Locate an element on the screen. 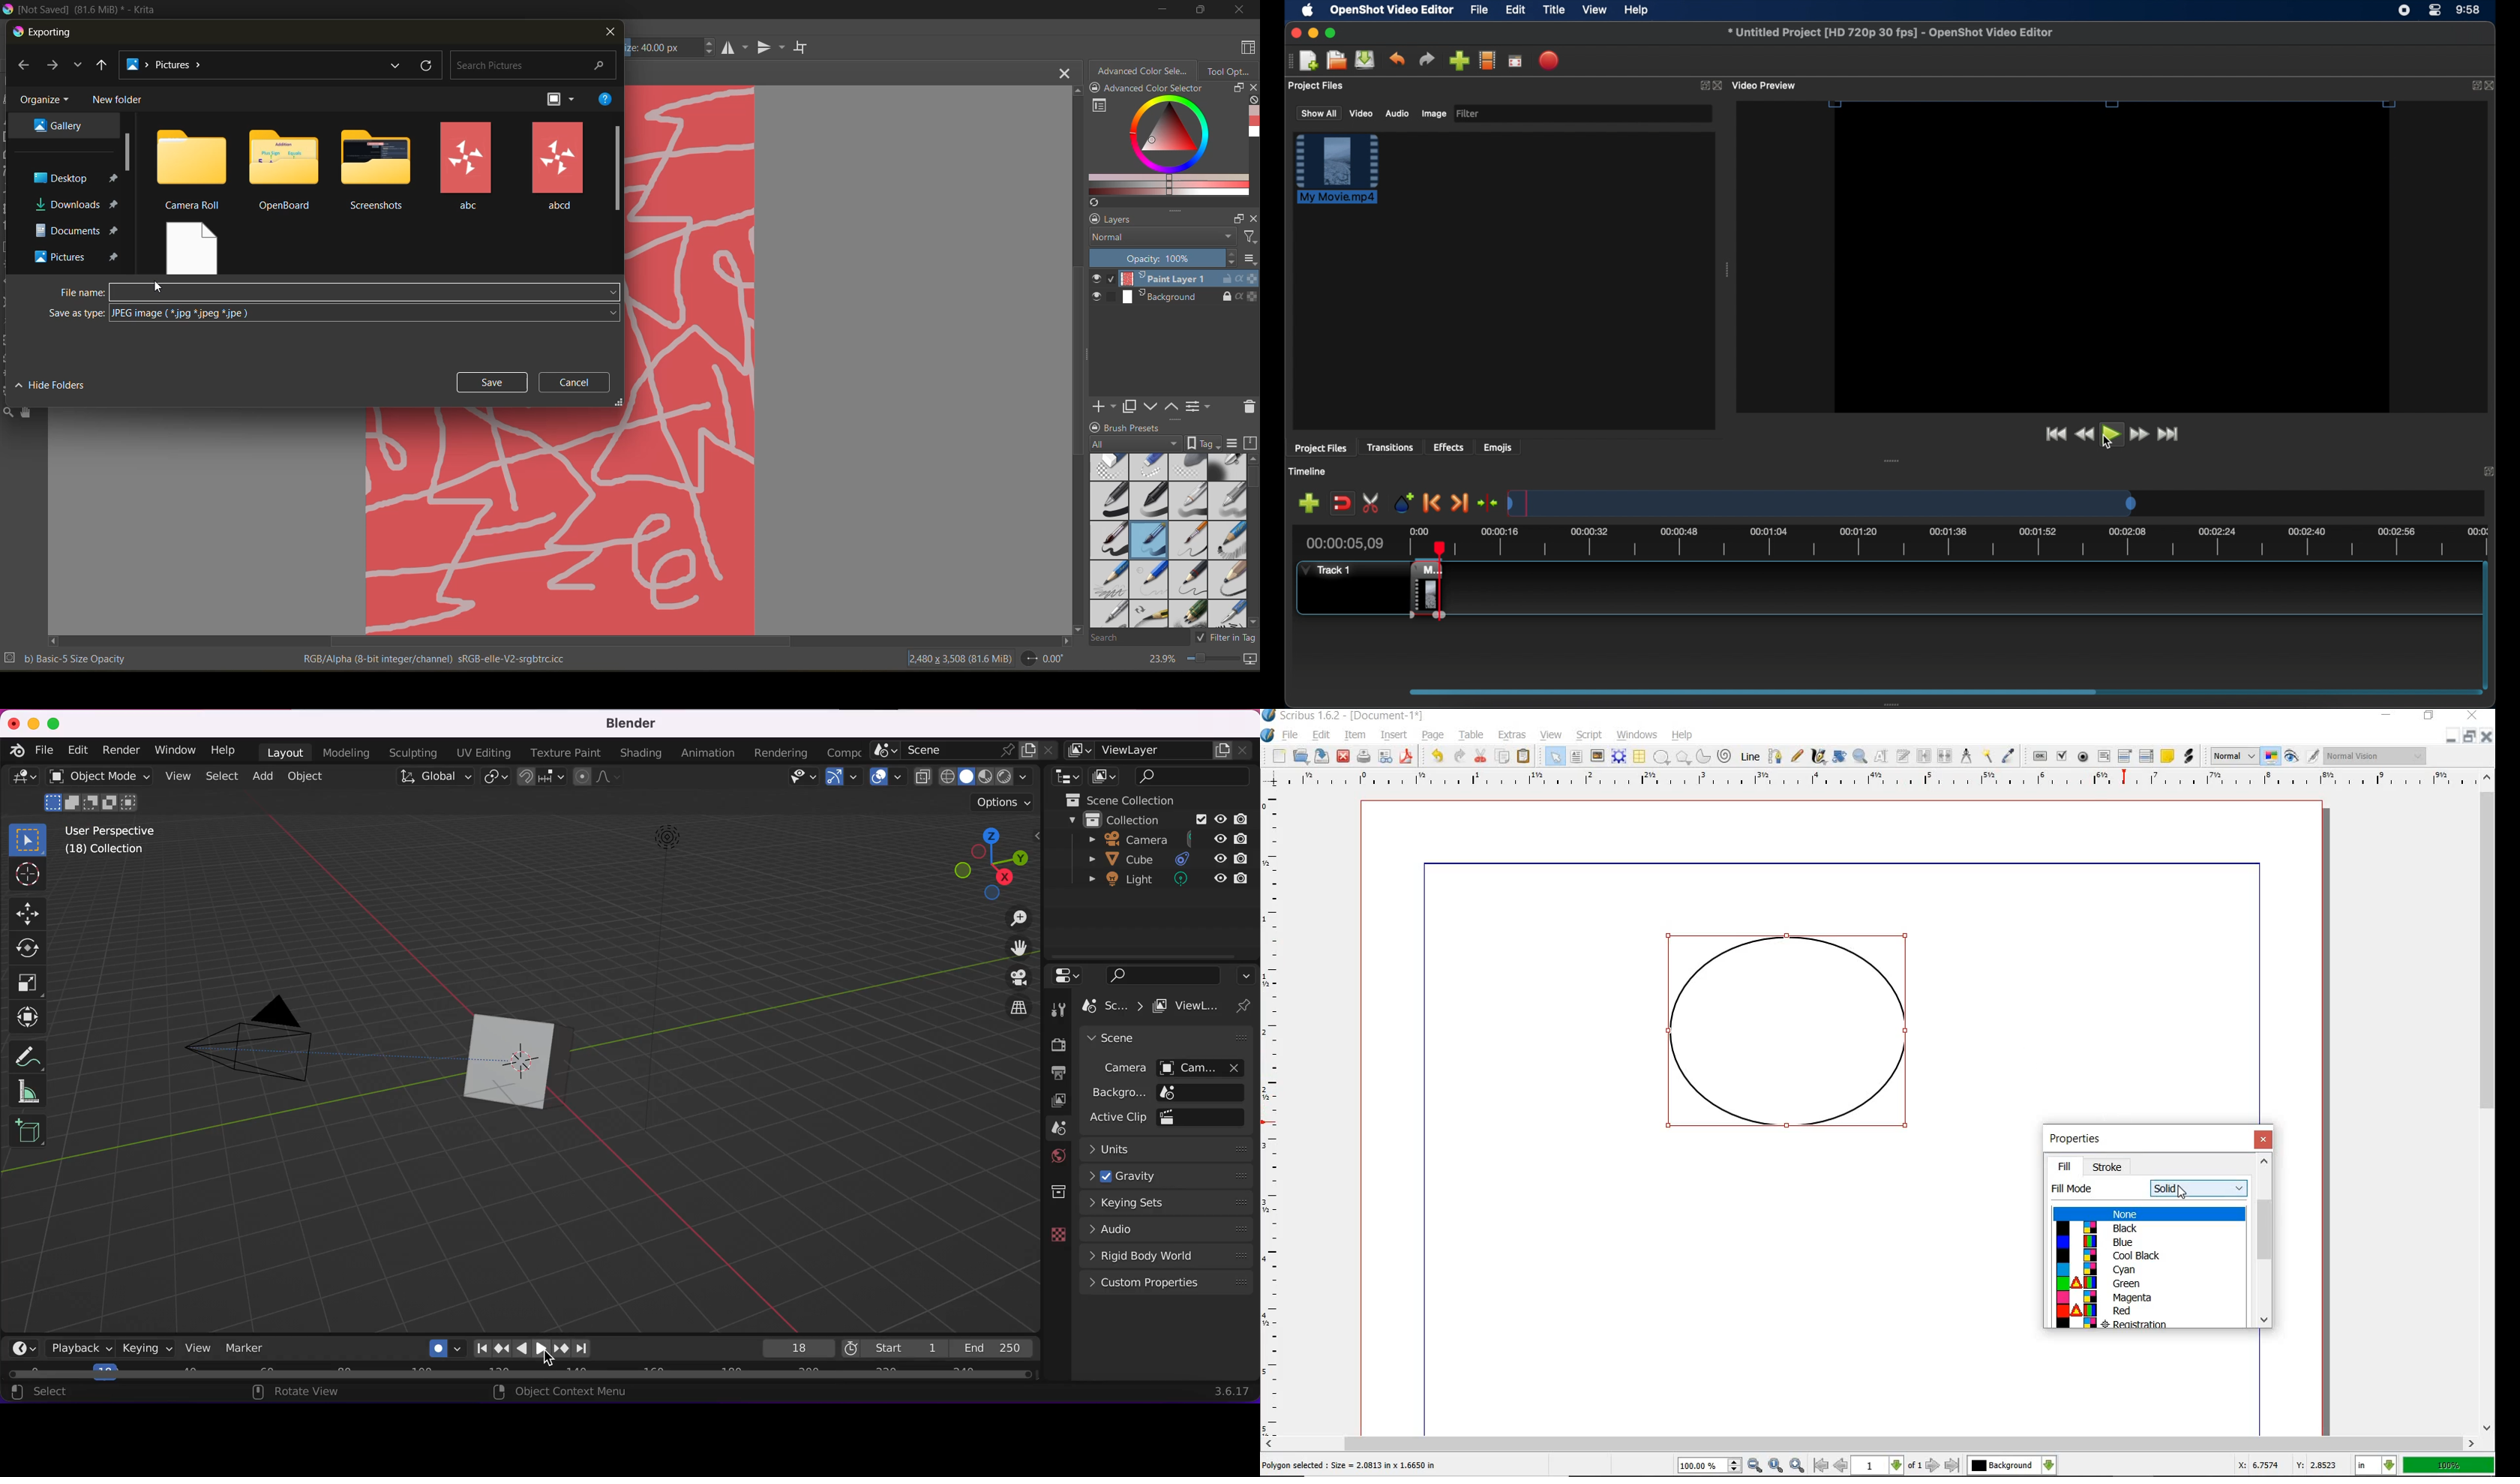 The width and height of the screenshot is (2520, 1484). RESTORE is located at coordinates (2470, 737).